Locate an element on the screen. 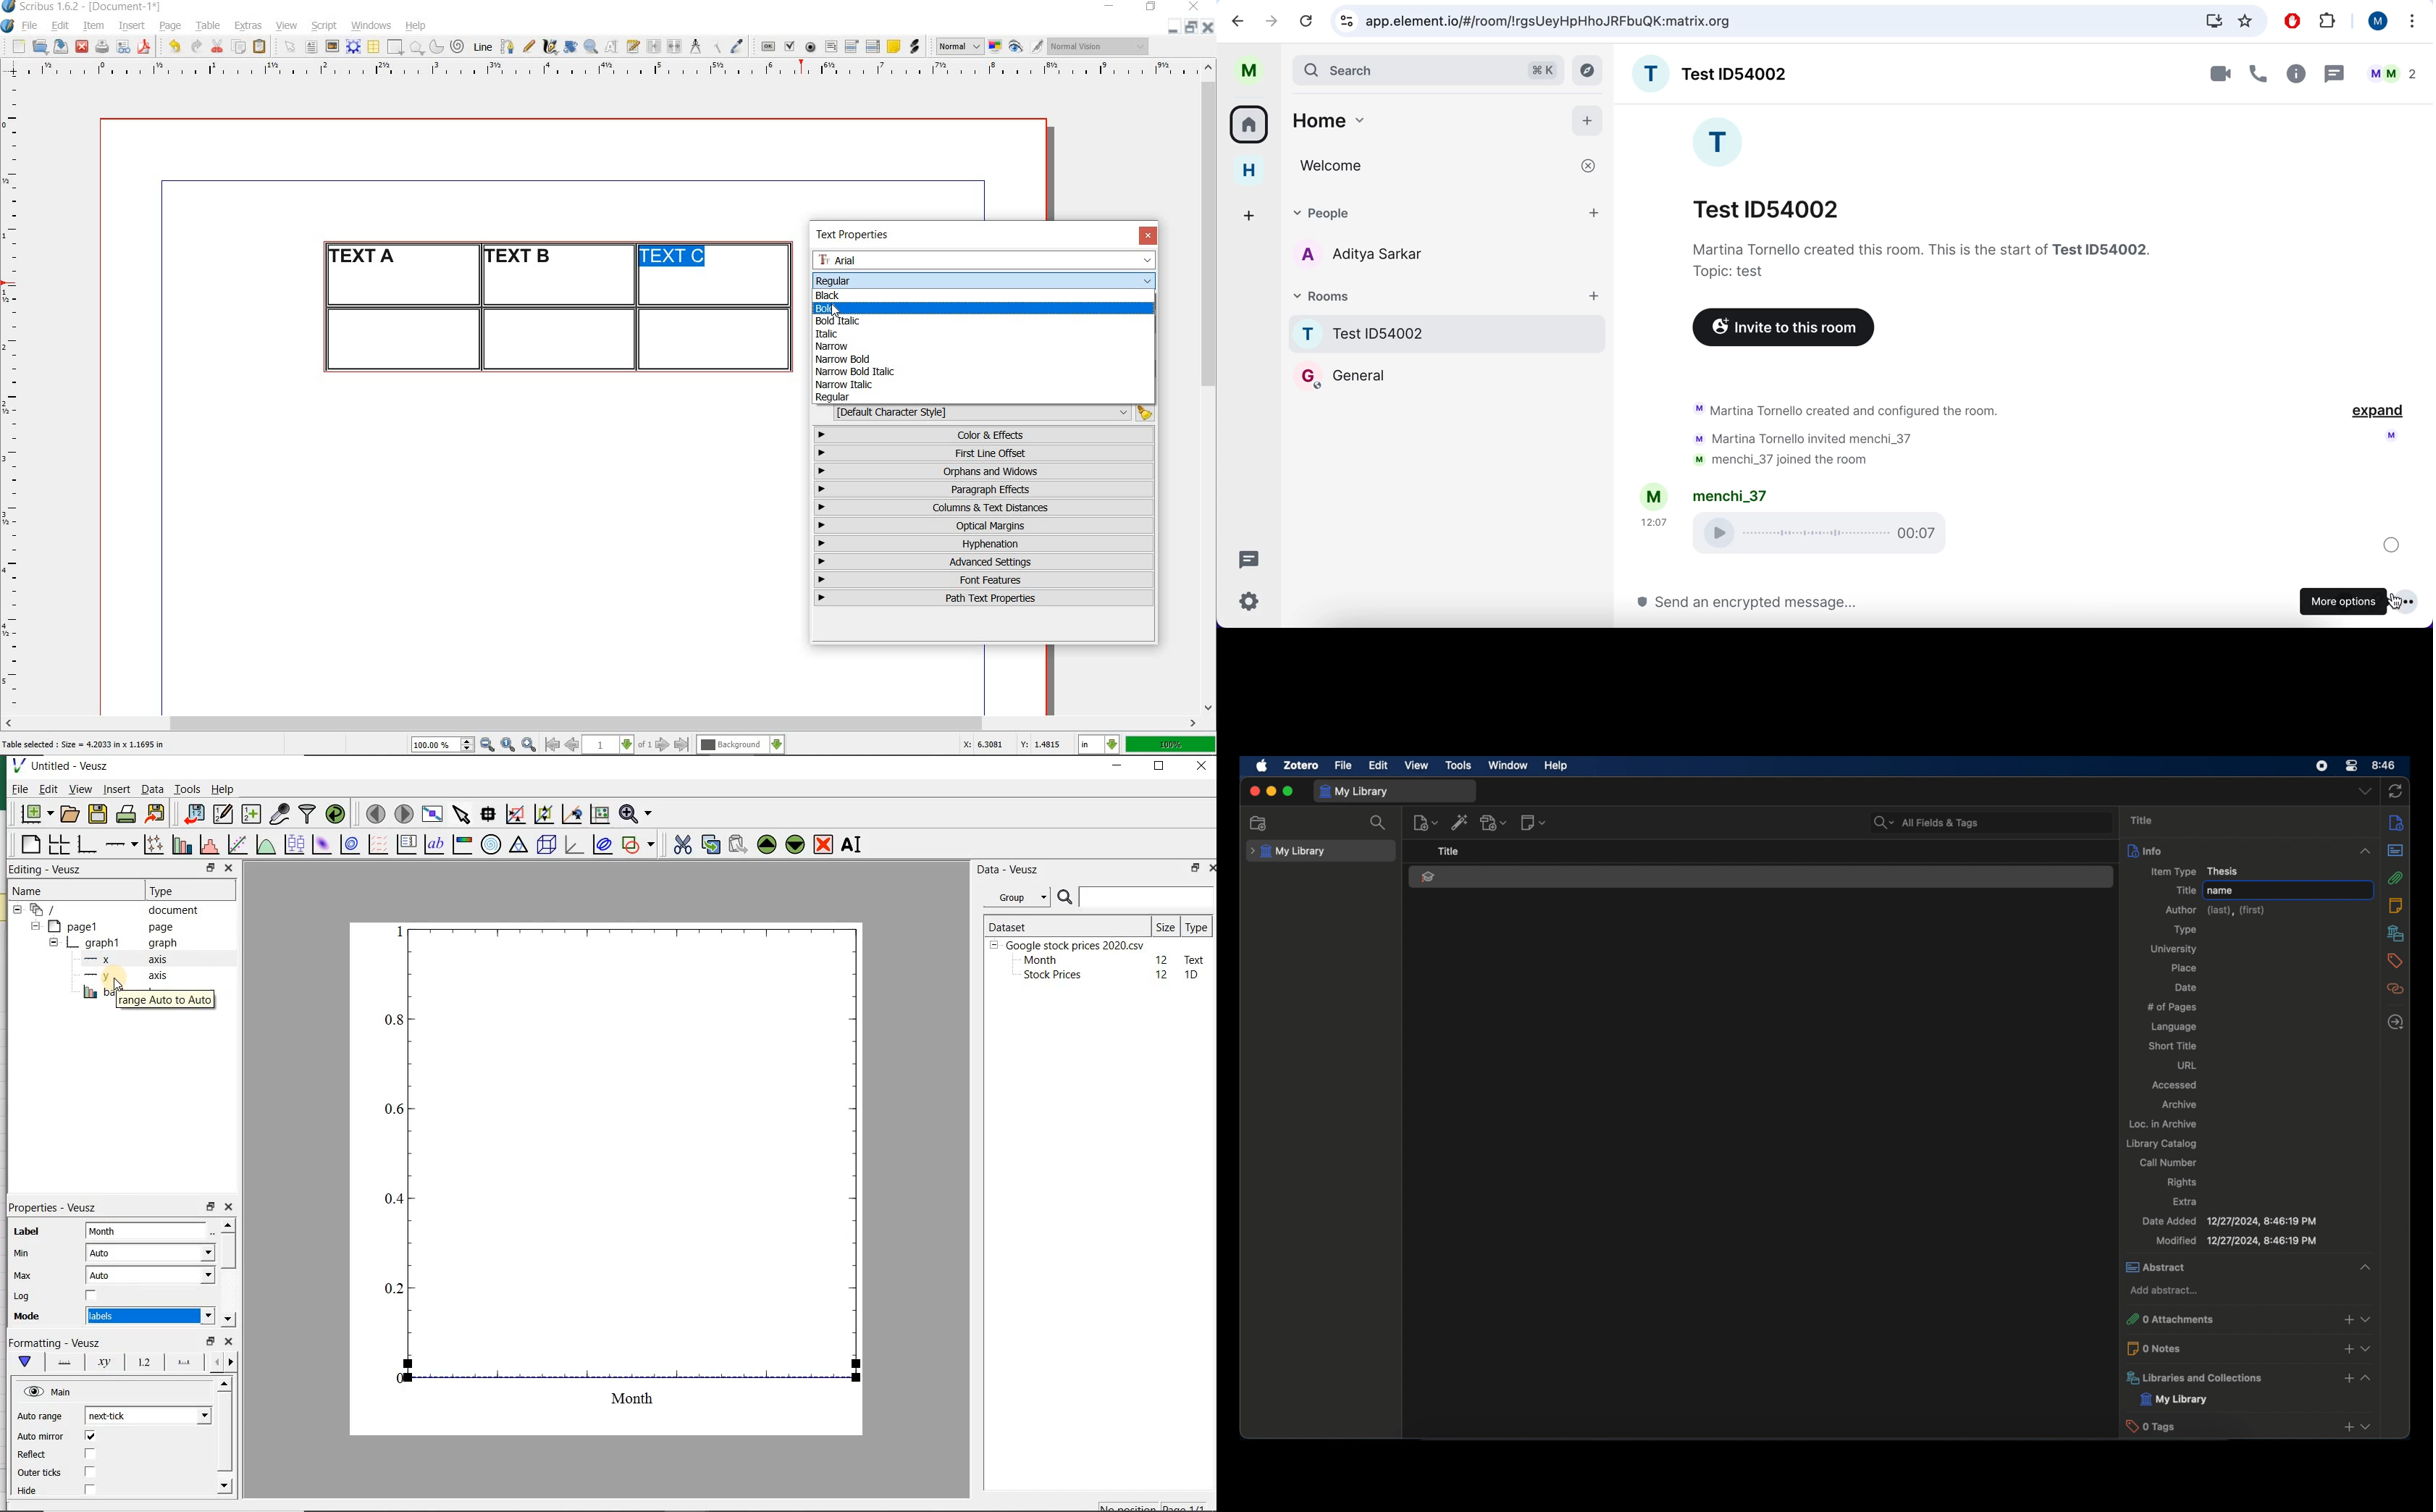  expand is located at coordinates (2377, 414).